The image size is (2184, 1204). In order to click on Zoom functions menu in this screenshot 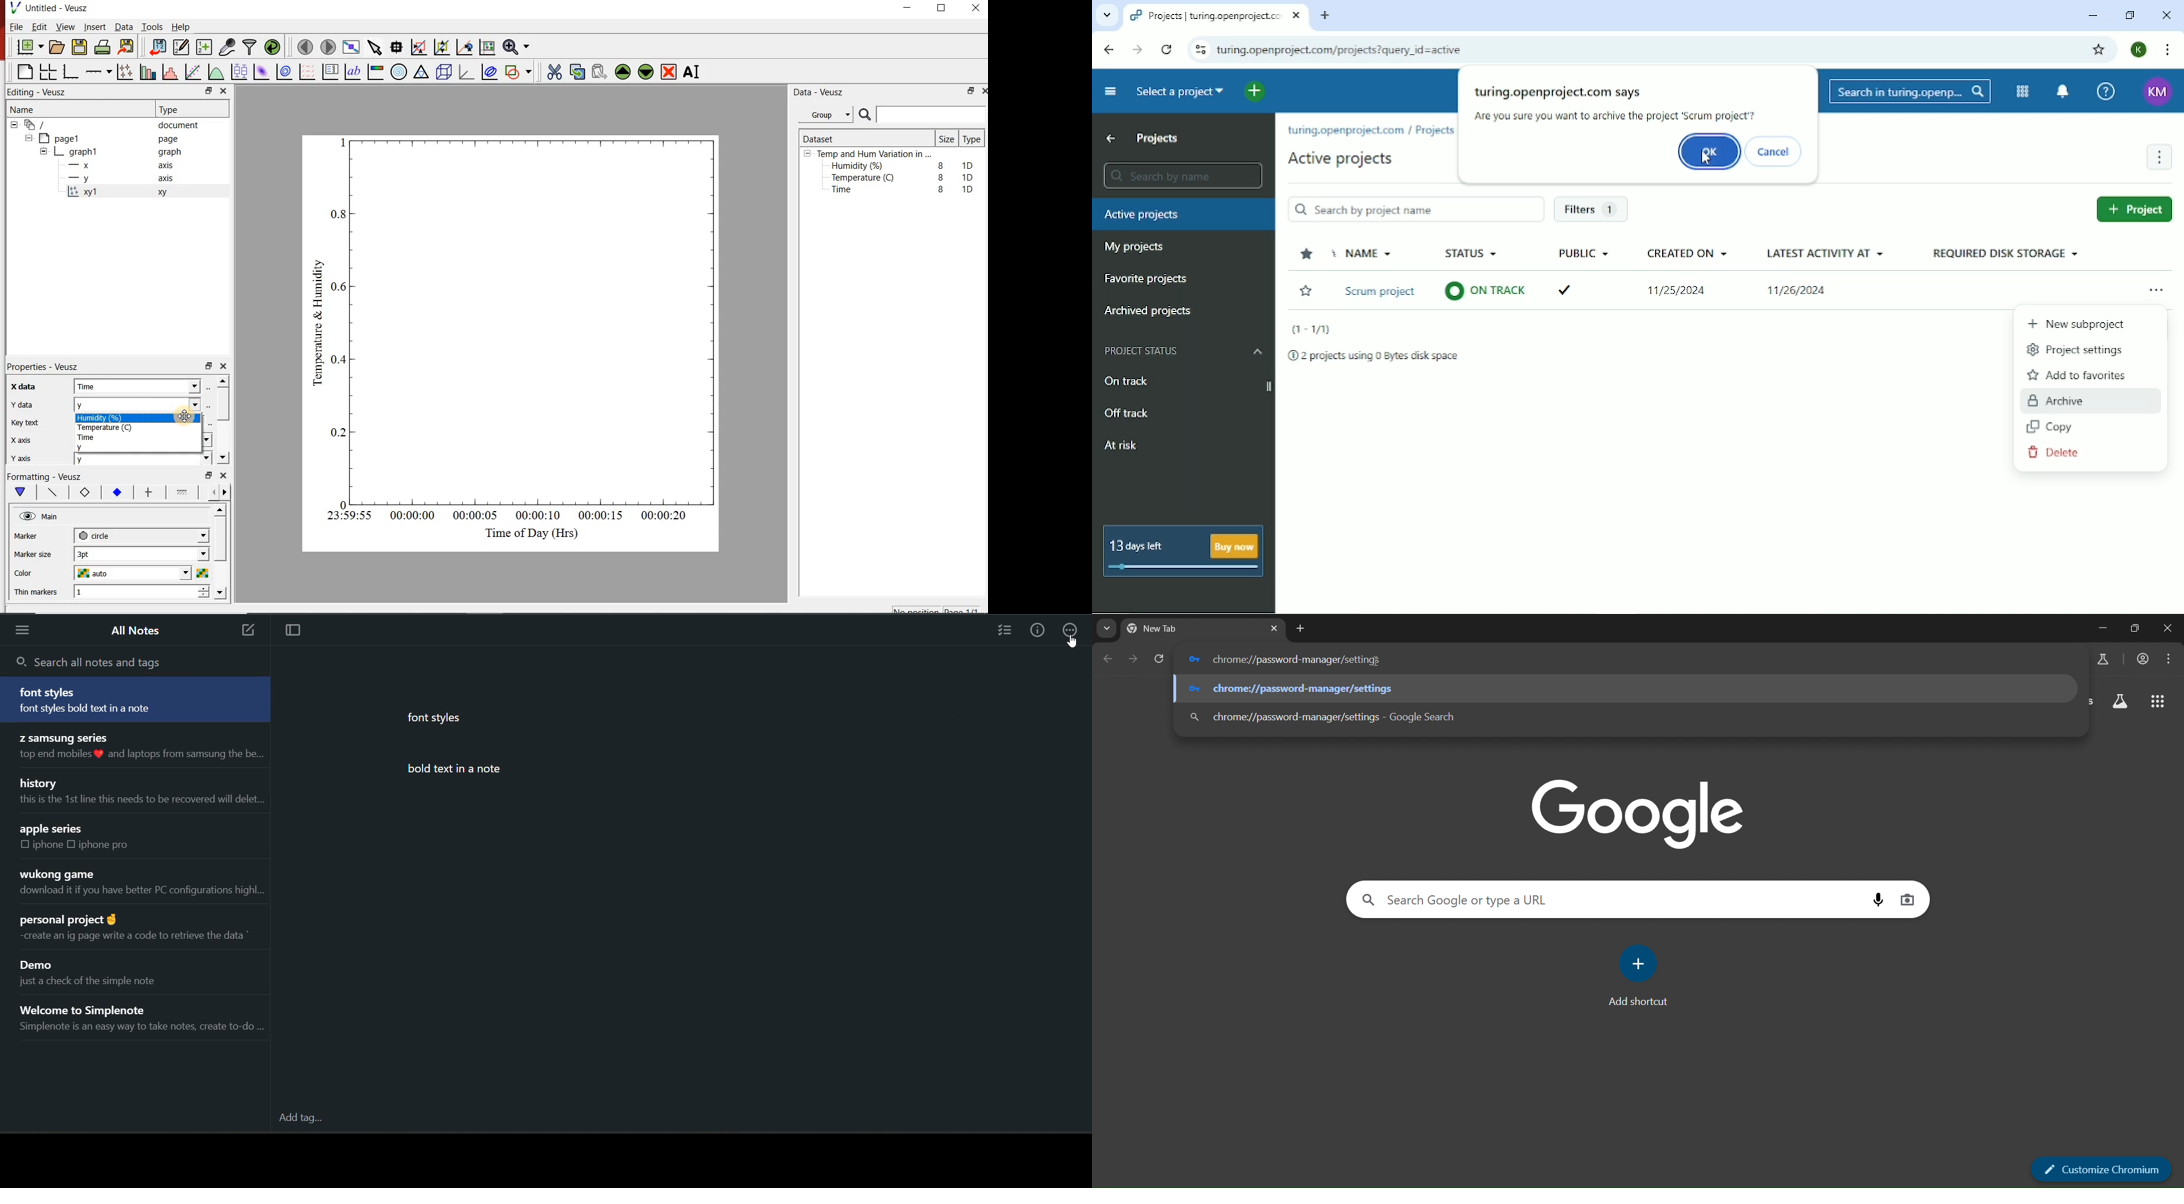, I will do `click(516, 46)`.